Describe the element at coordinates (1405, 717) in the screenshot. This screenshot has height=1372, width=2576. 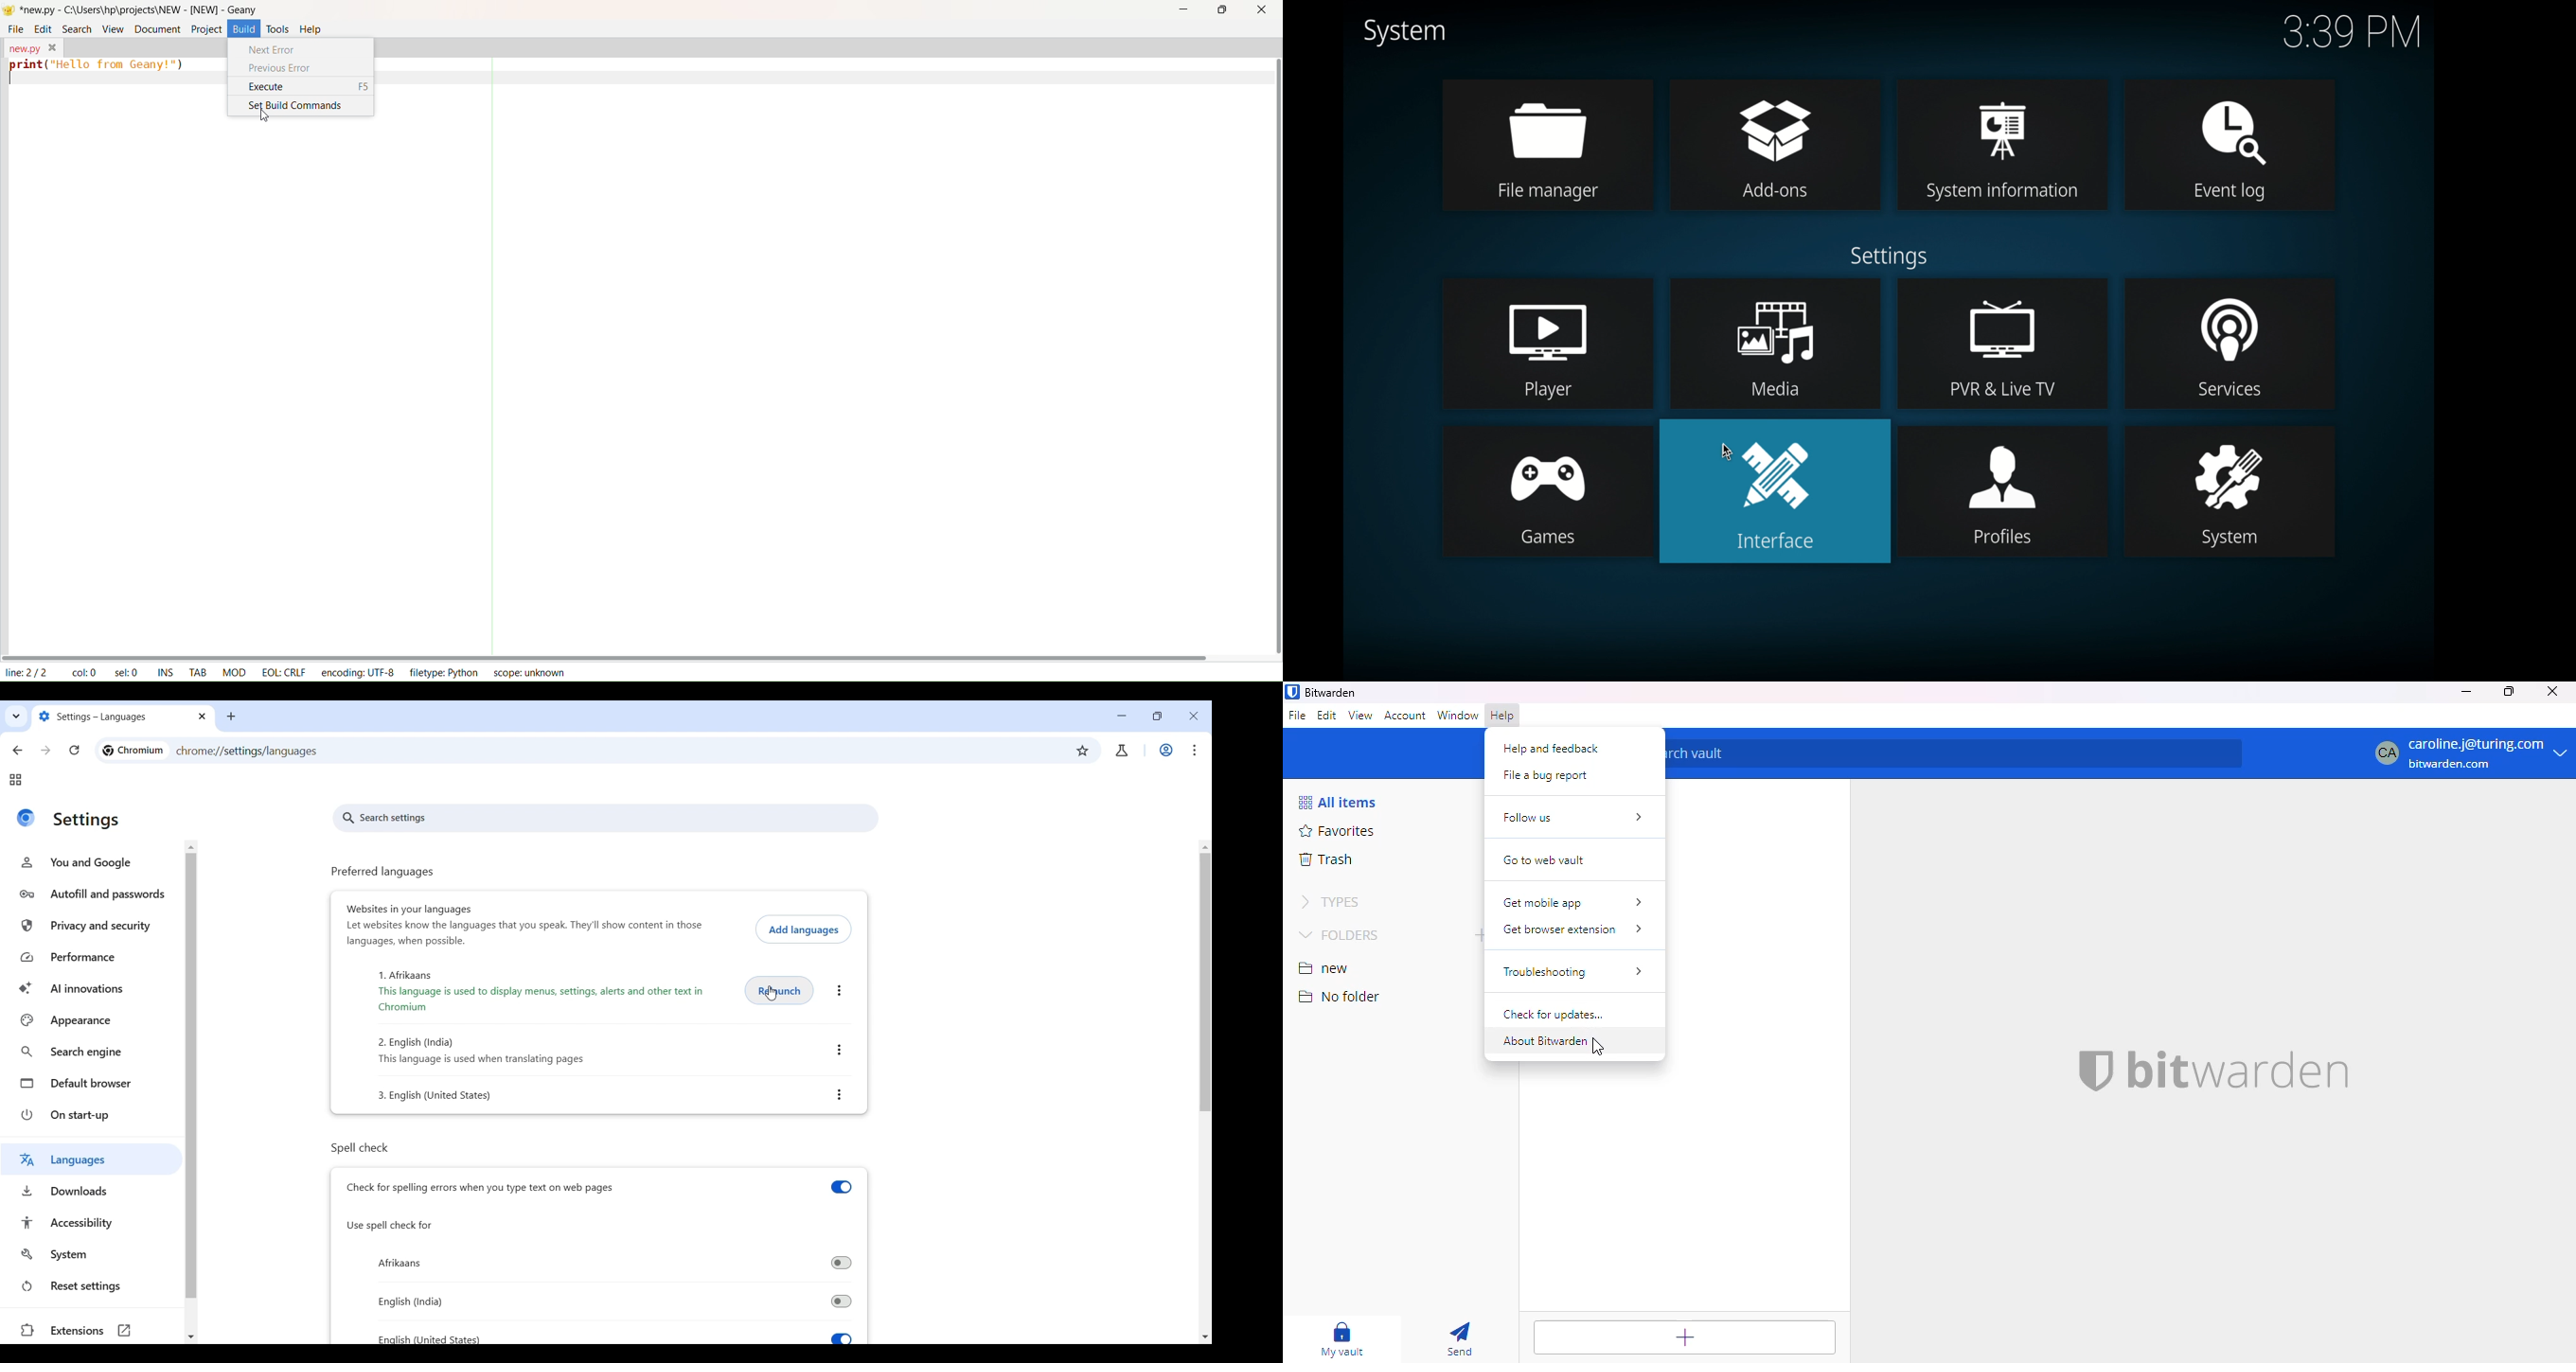
I see `account` at that location.